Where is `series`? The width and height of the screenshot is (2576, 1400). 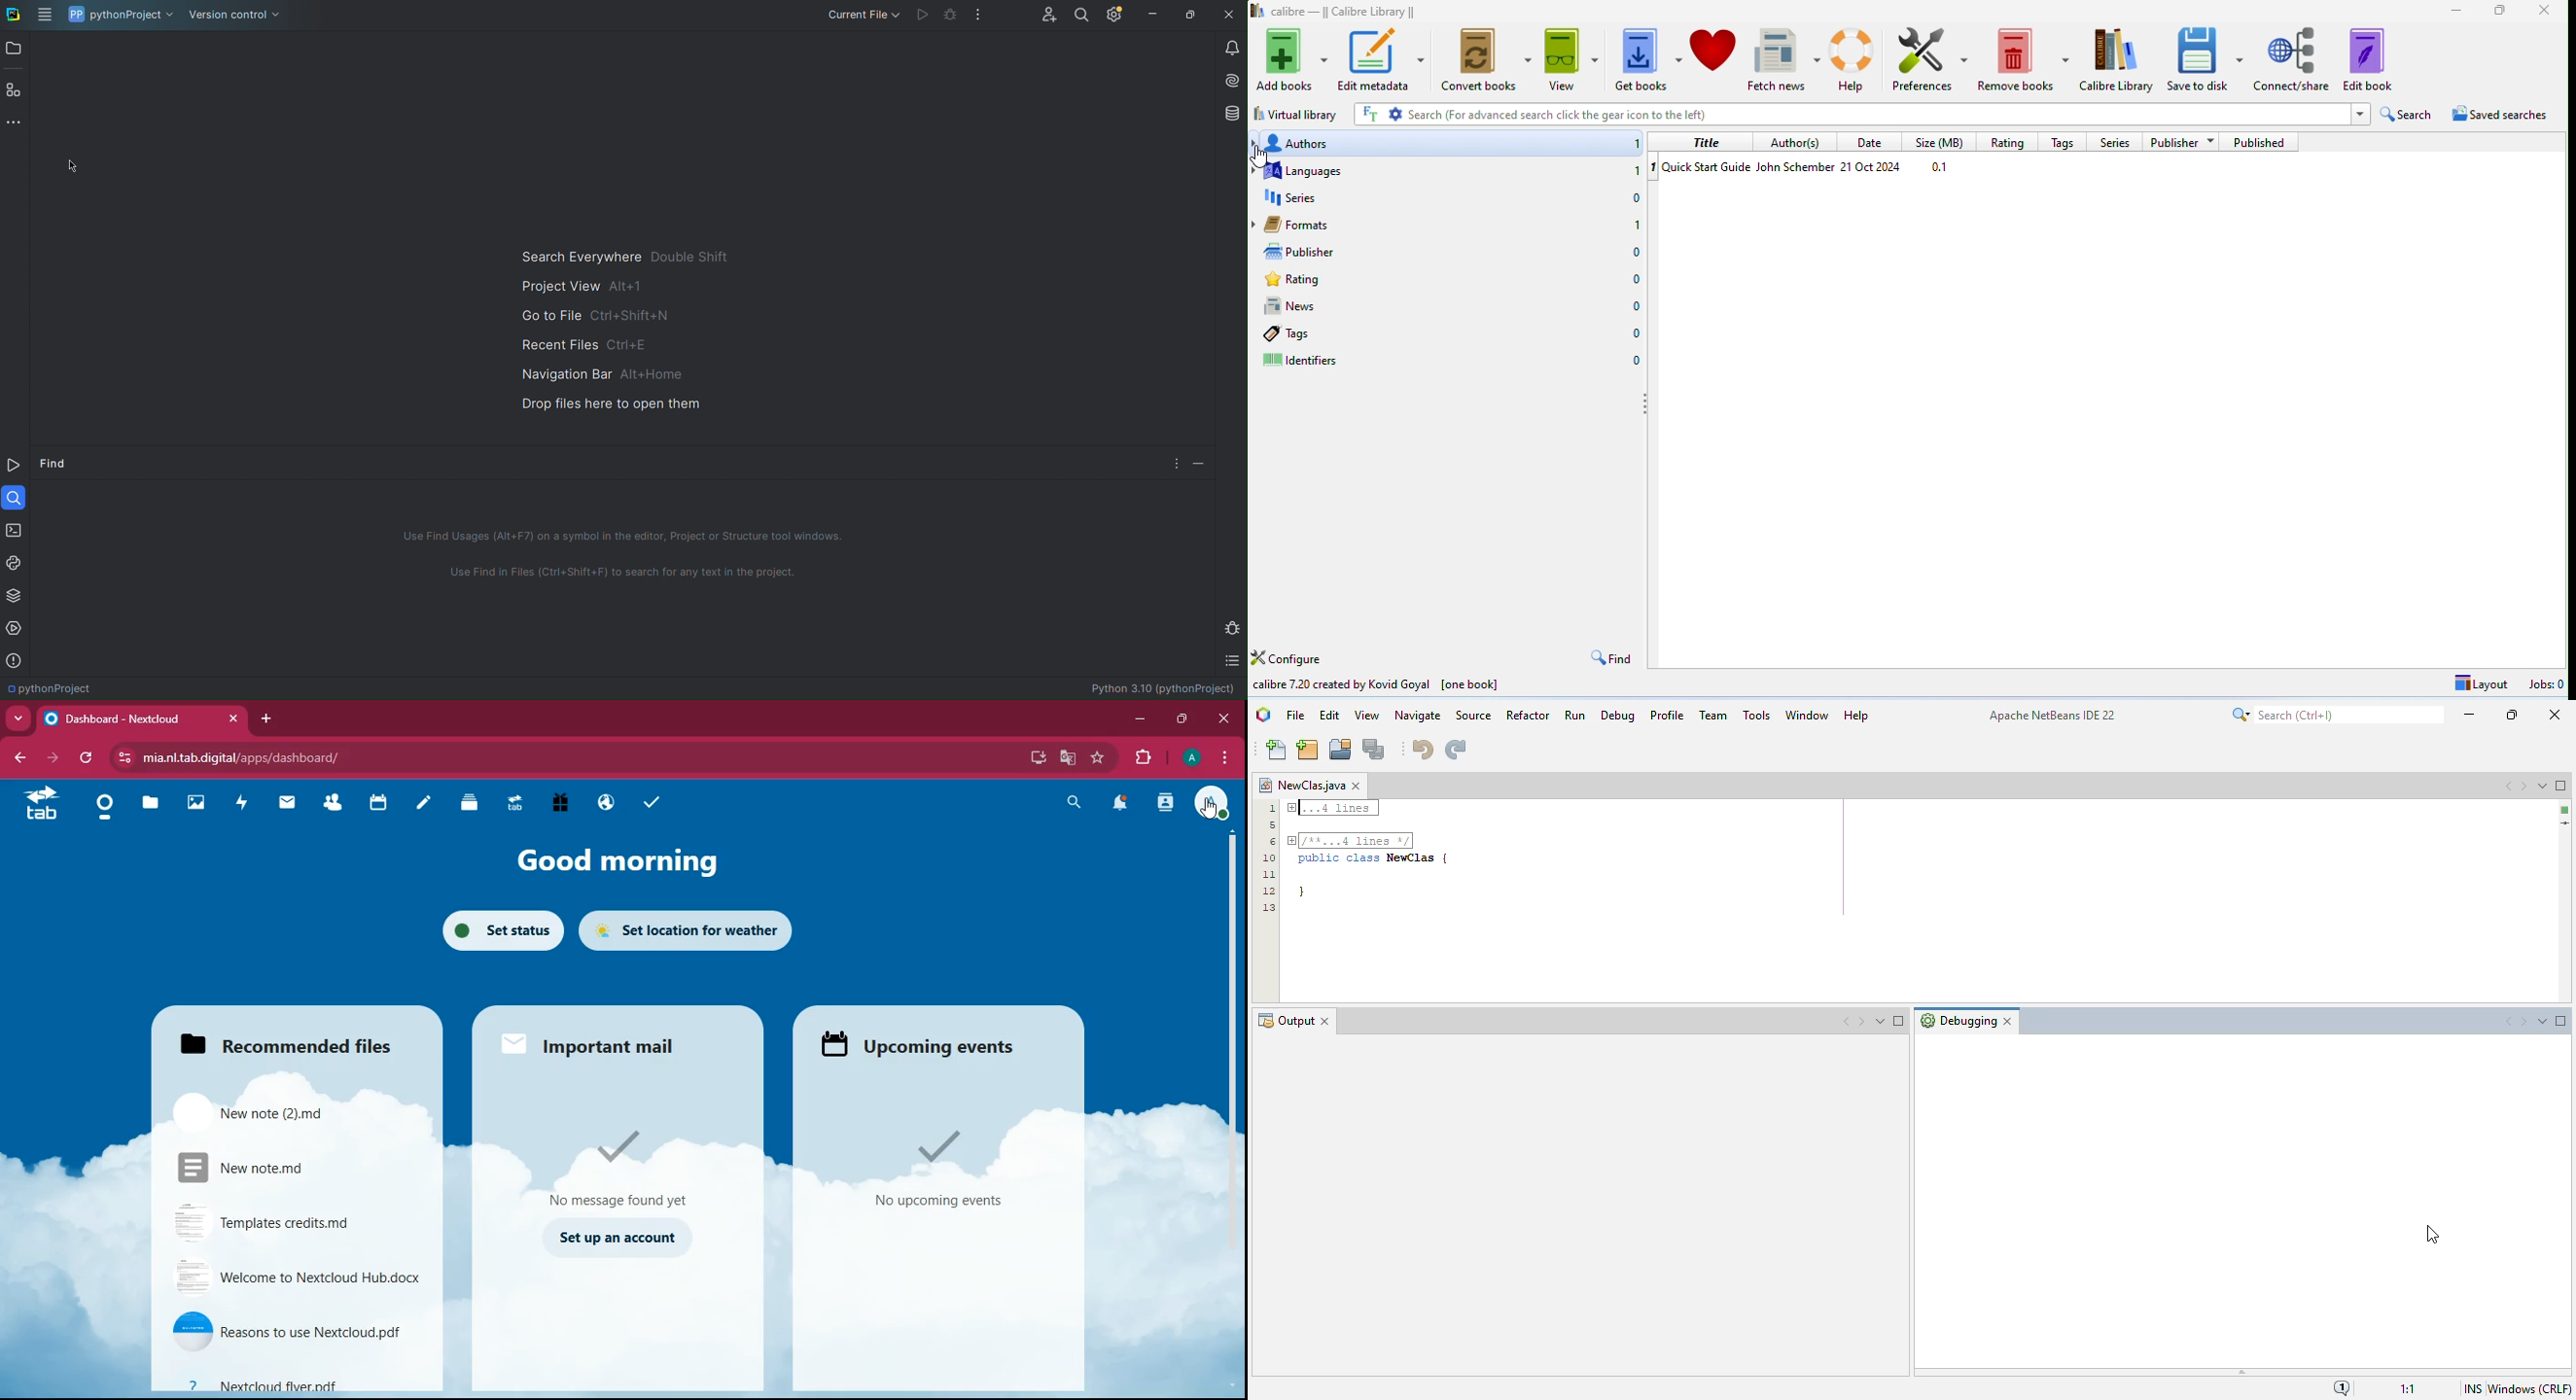 series is located at coordinates (2117, 143).